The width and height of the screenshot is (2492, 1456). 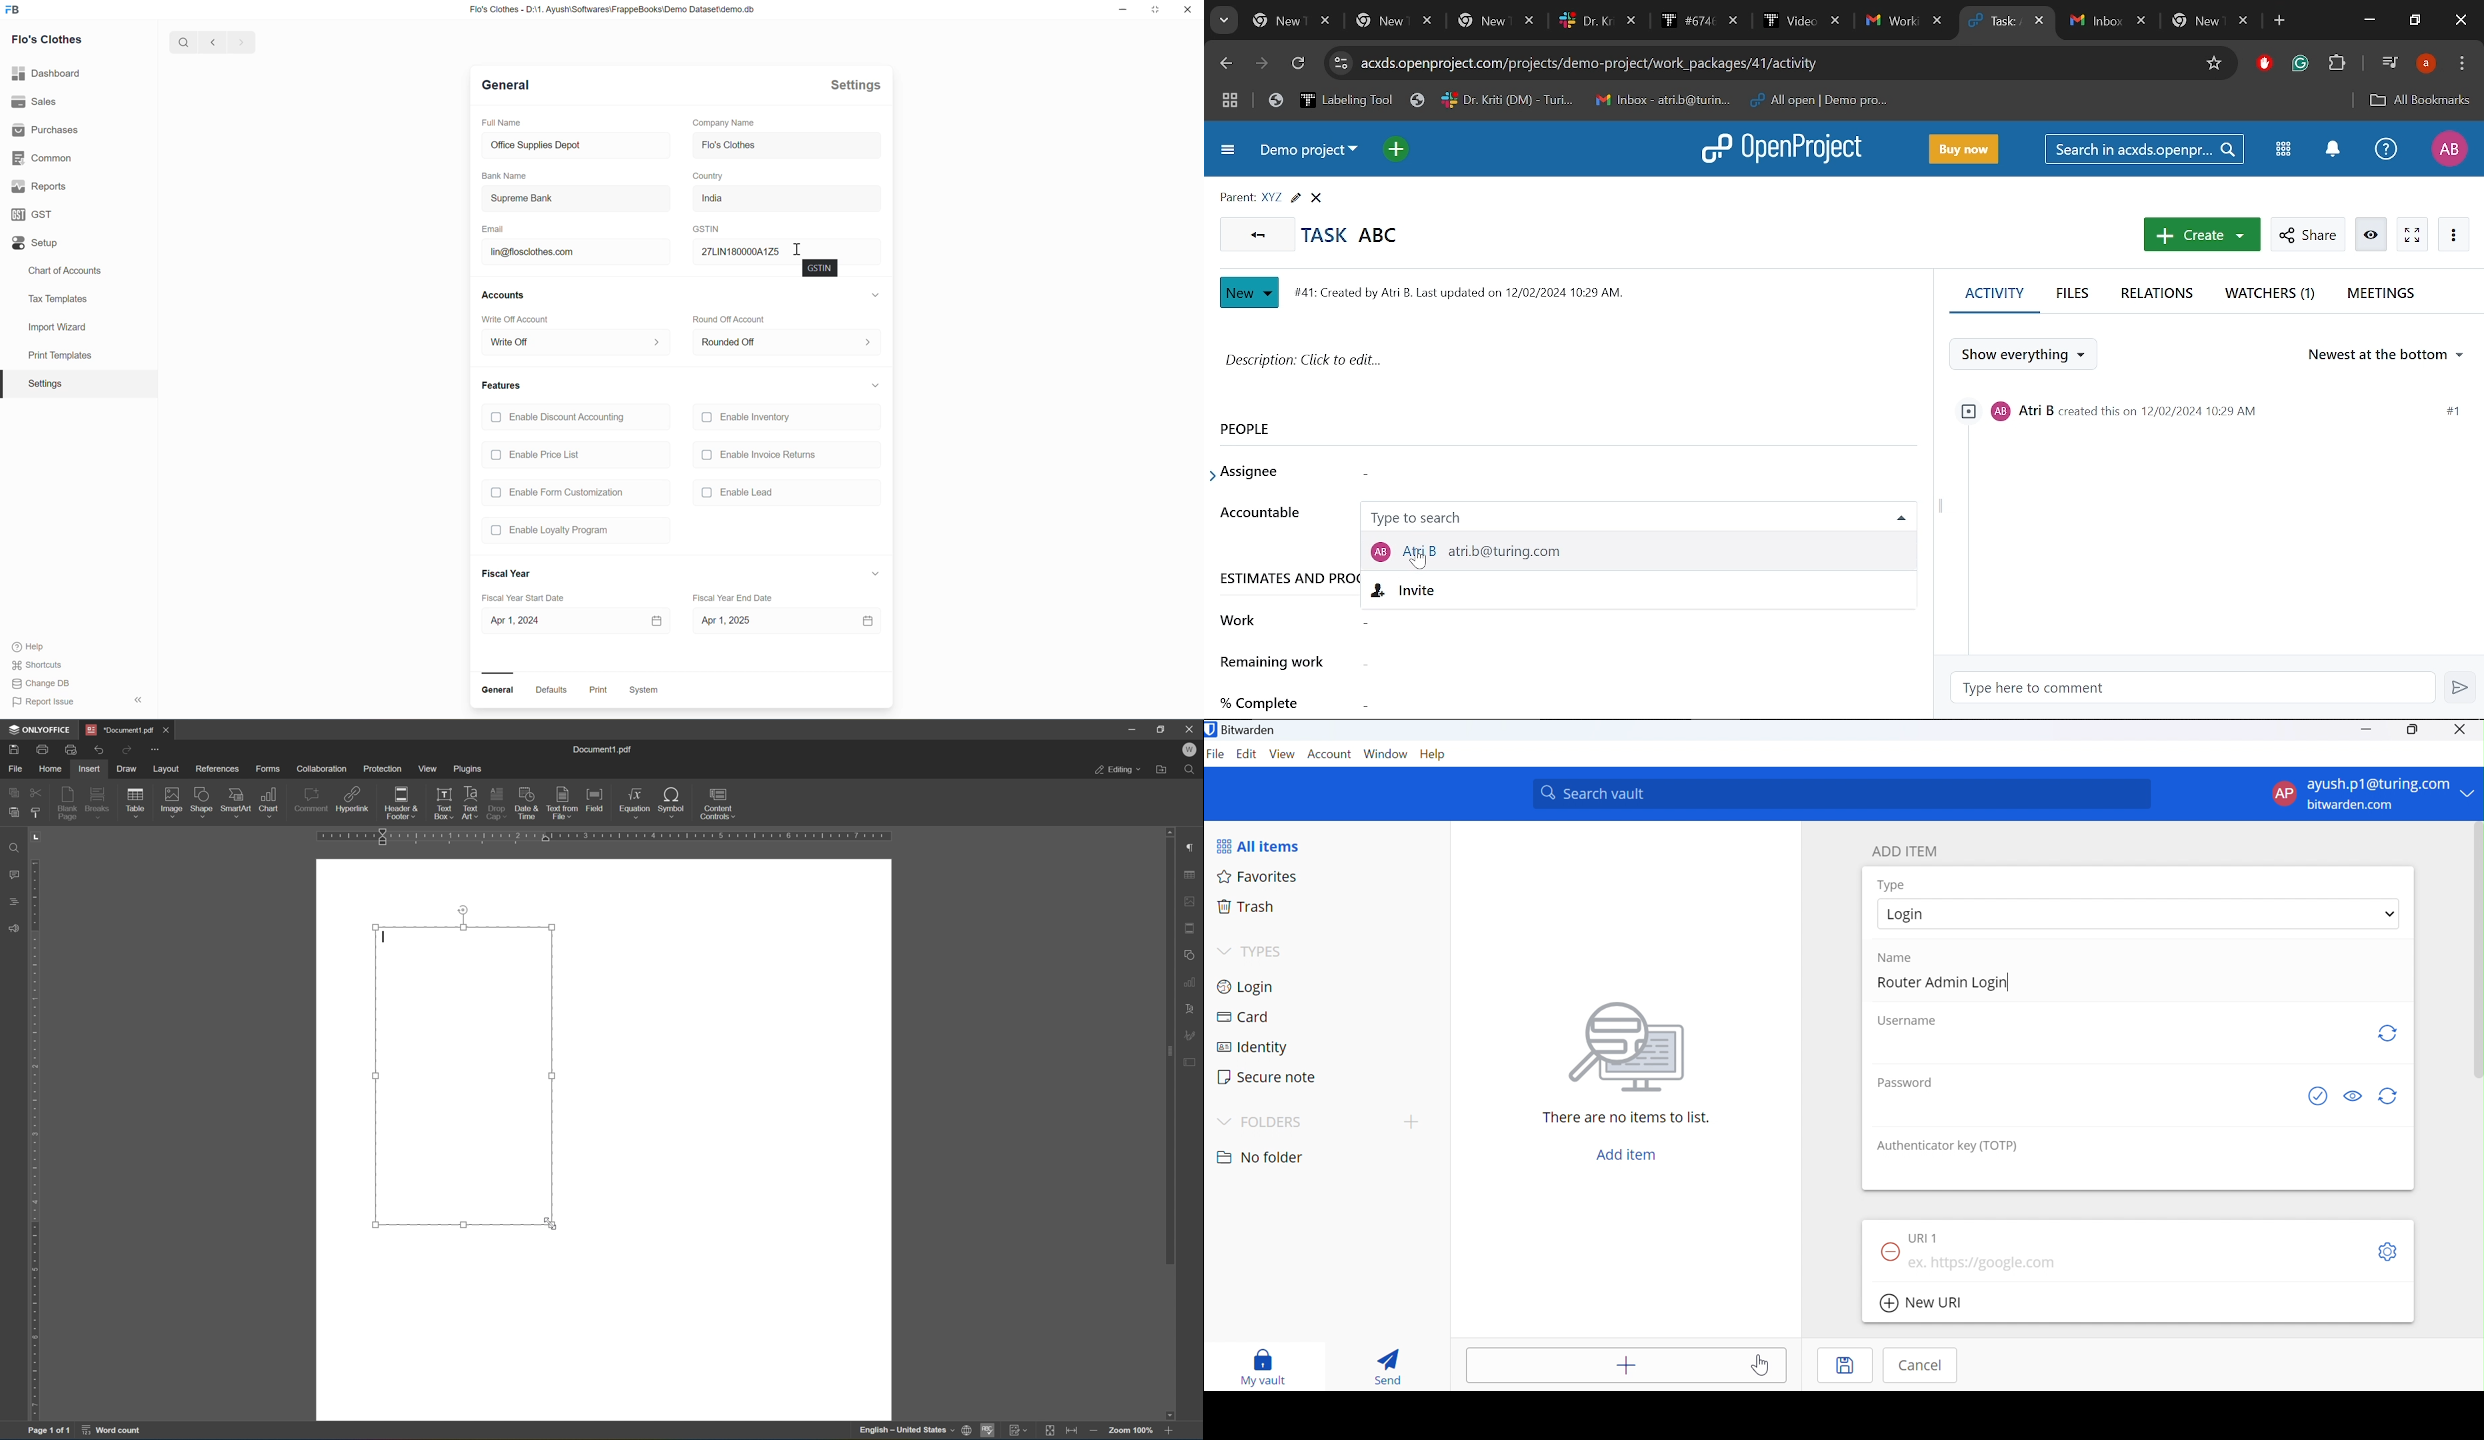 I want to click on chart, so click(x=269, y=802).